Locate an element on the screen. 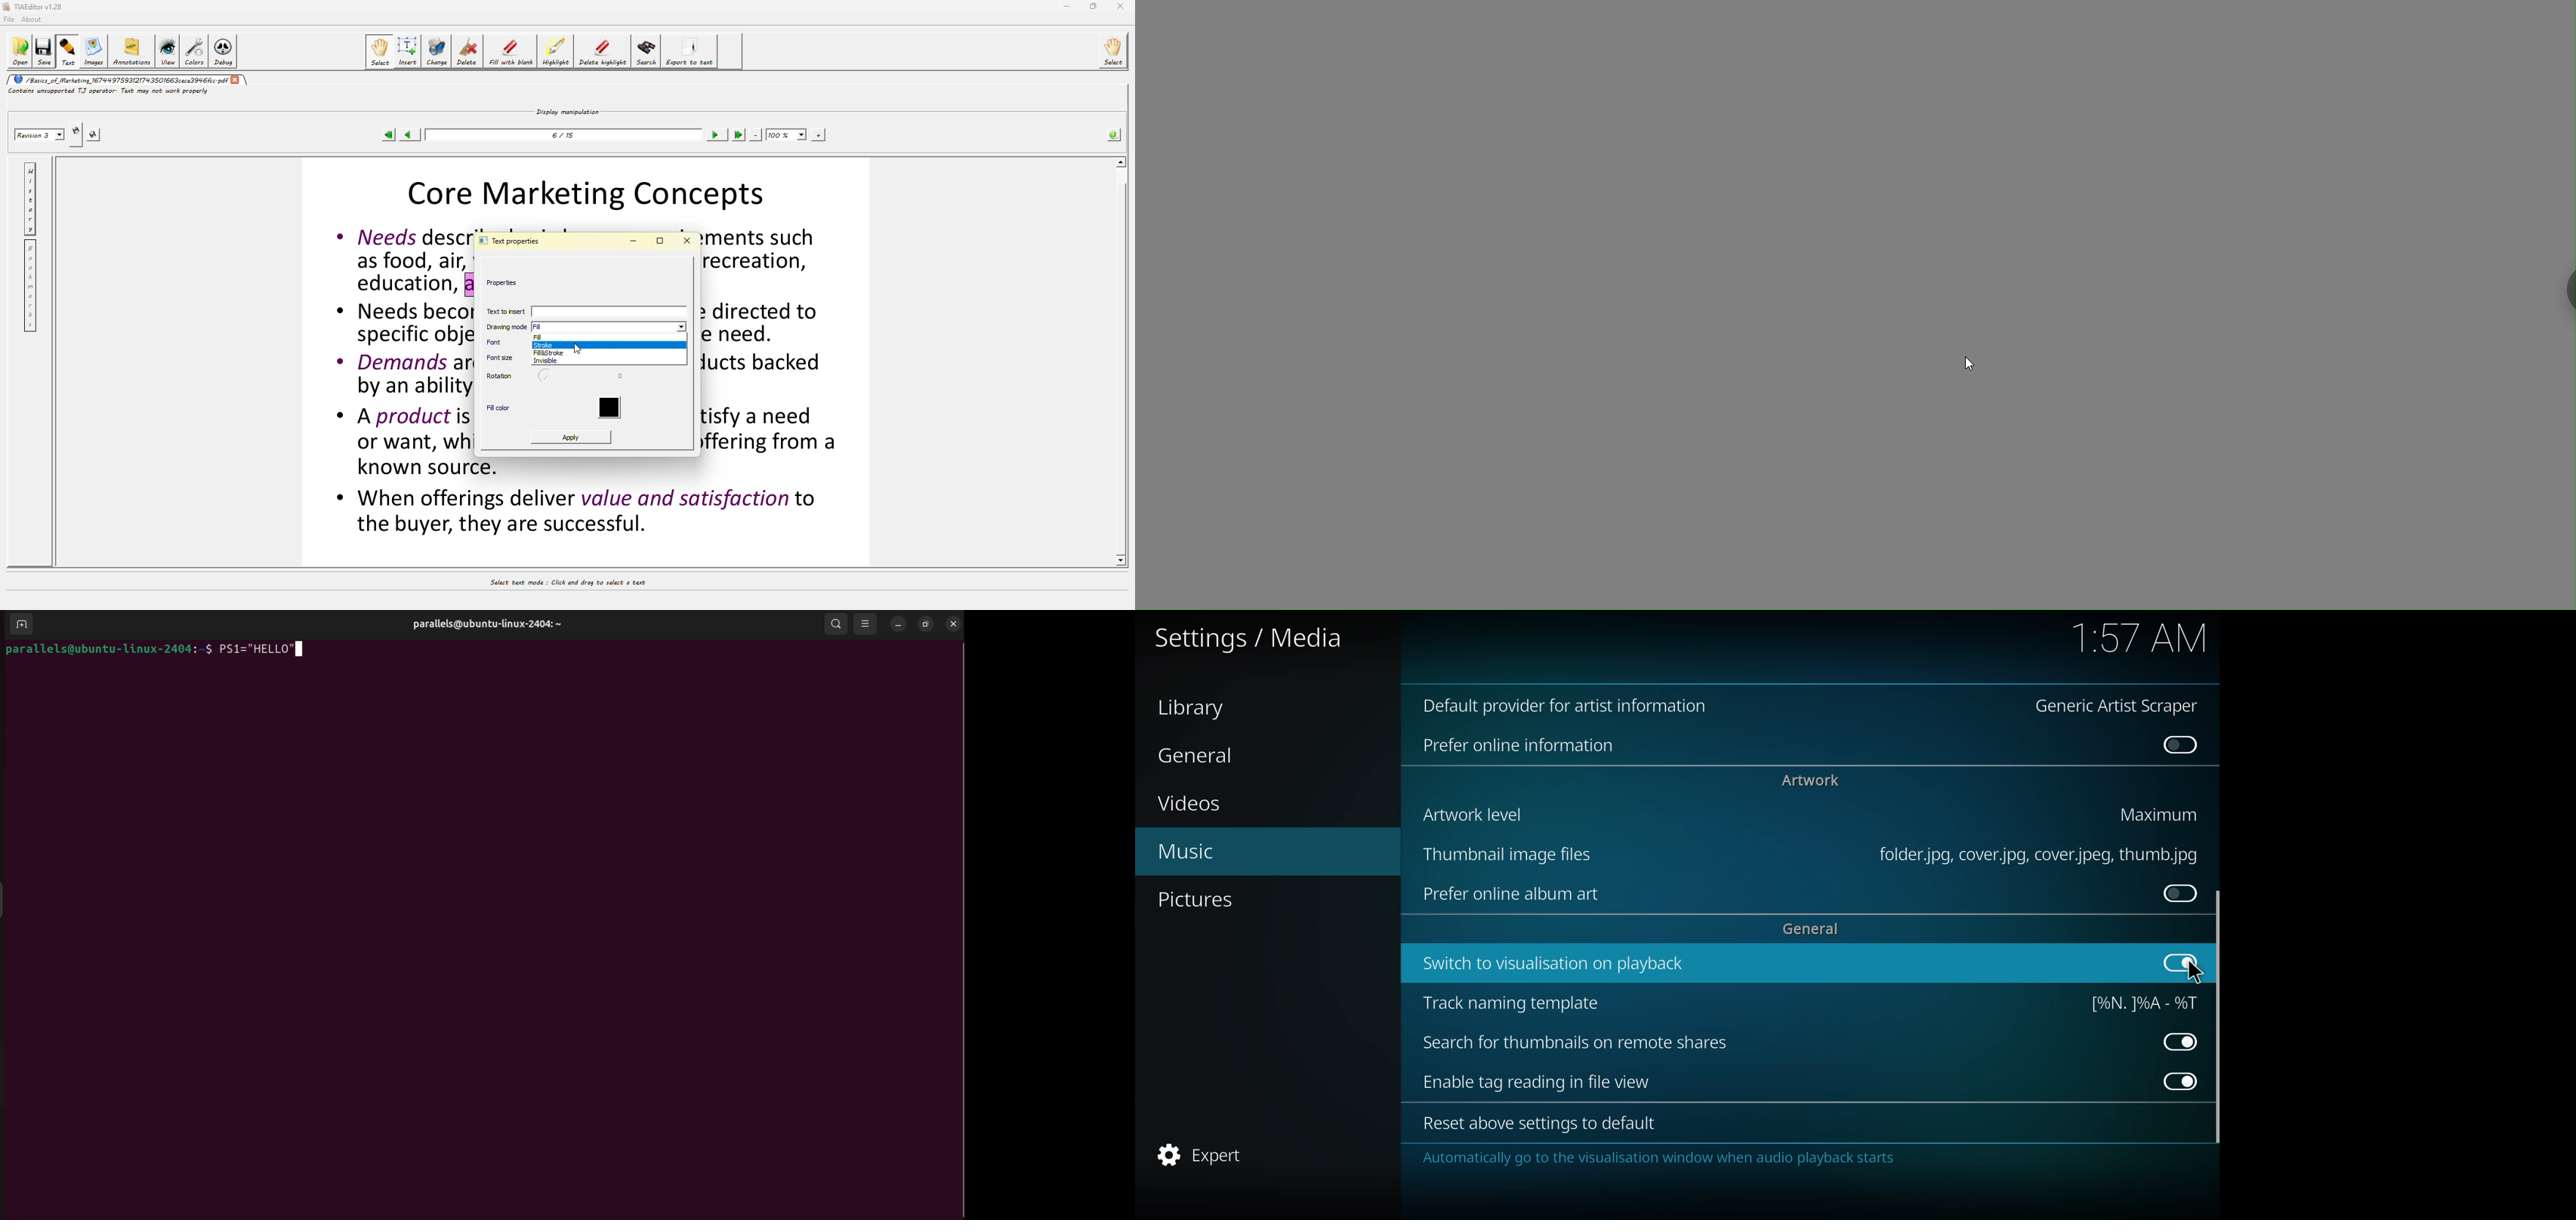 Image resolution: width=2576 pixels, height=1232 pixels. search for thumbnails is located at coordinates (1574, 1044).